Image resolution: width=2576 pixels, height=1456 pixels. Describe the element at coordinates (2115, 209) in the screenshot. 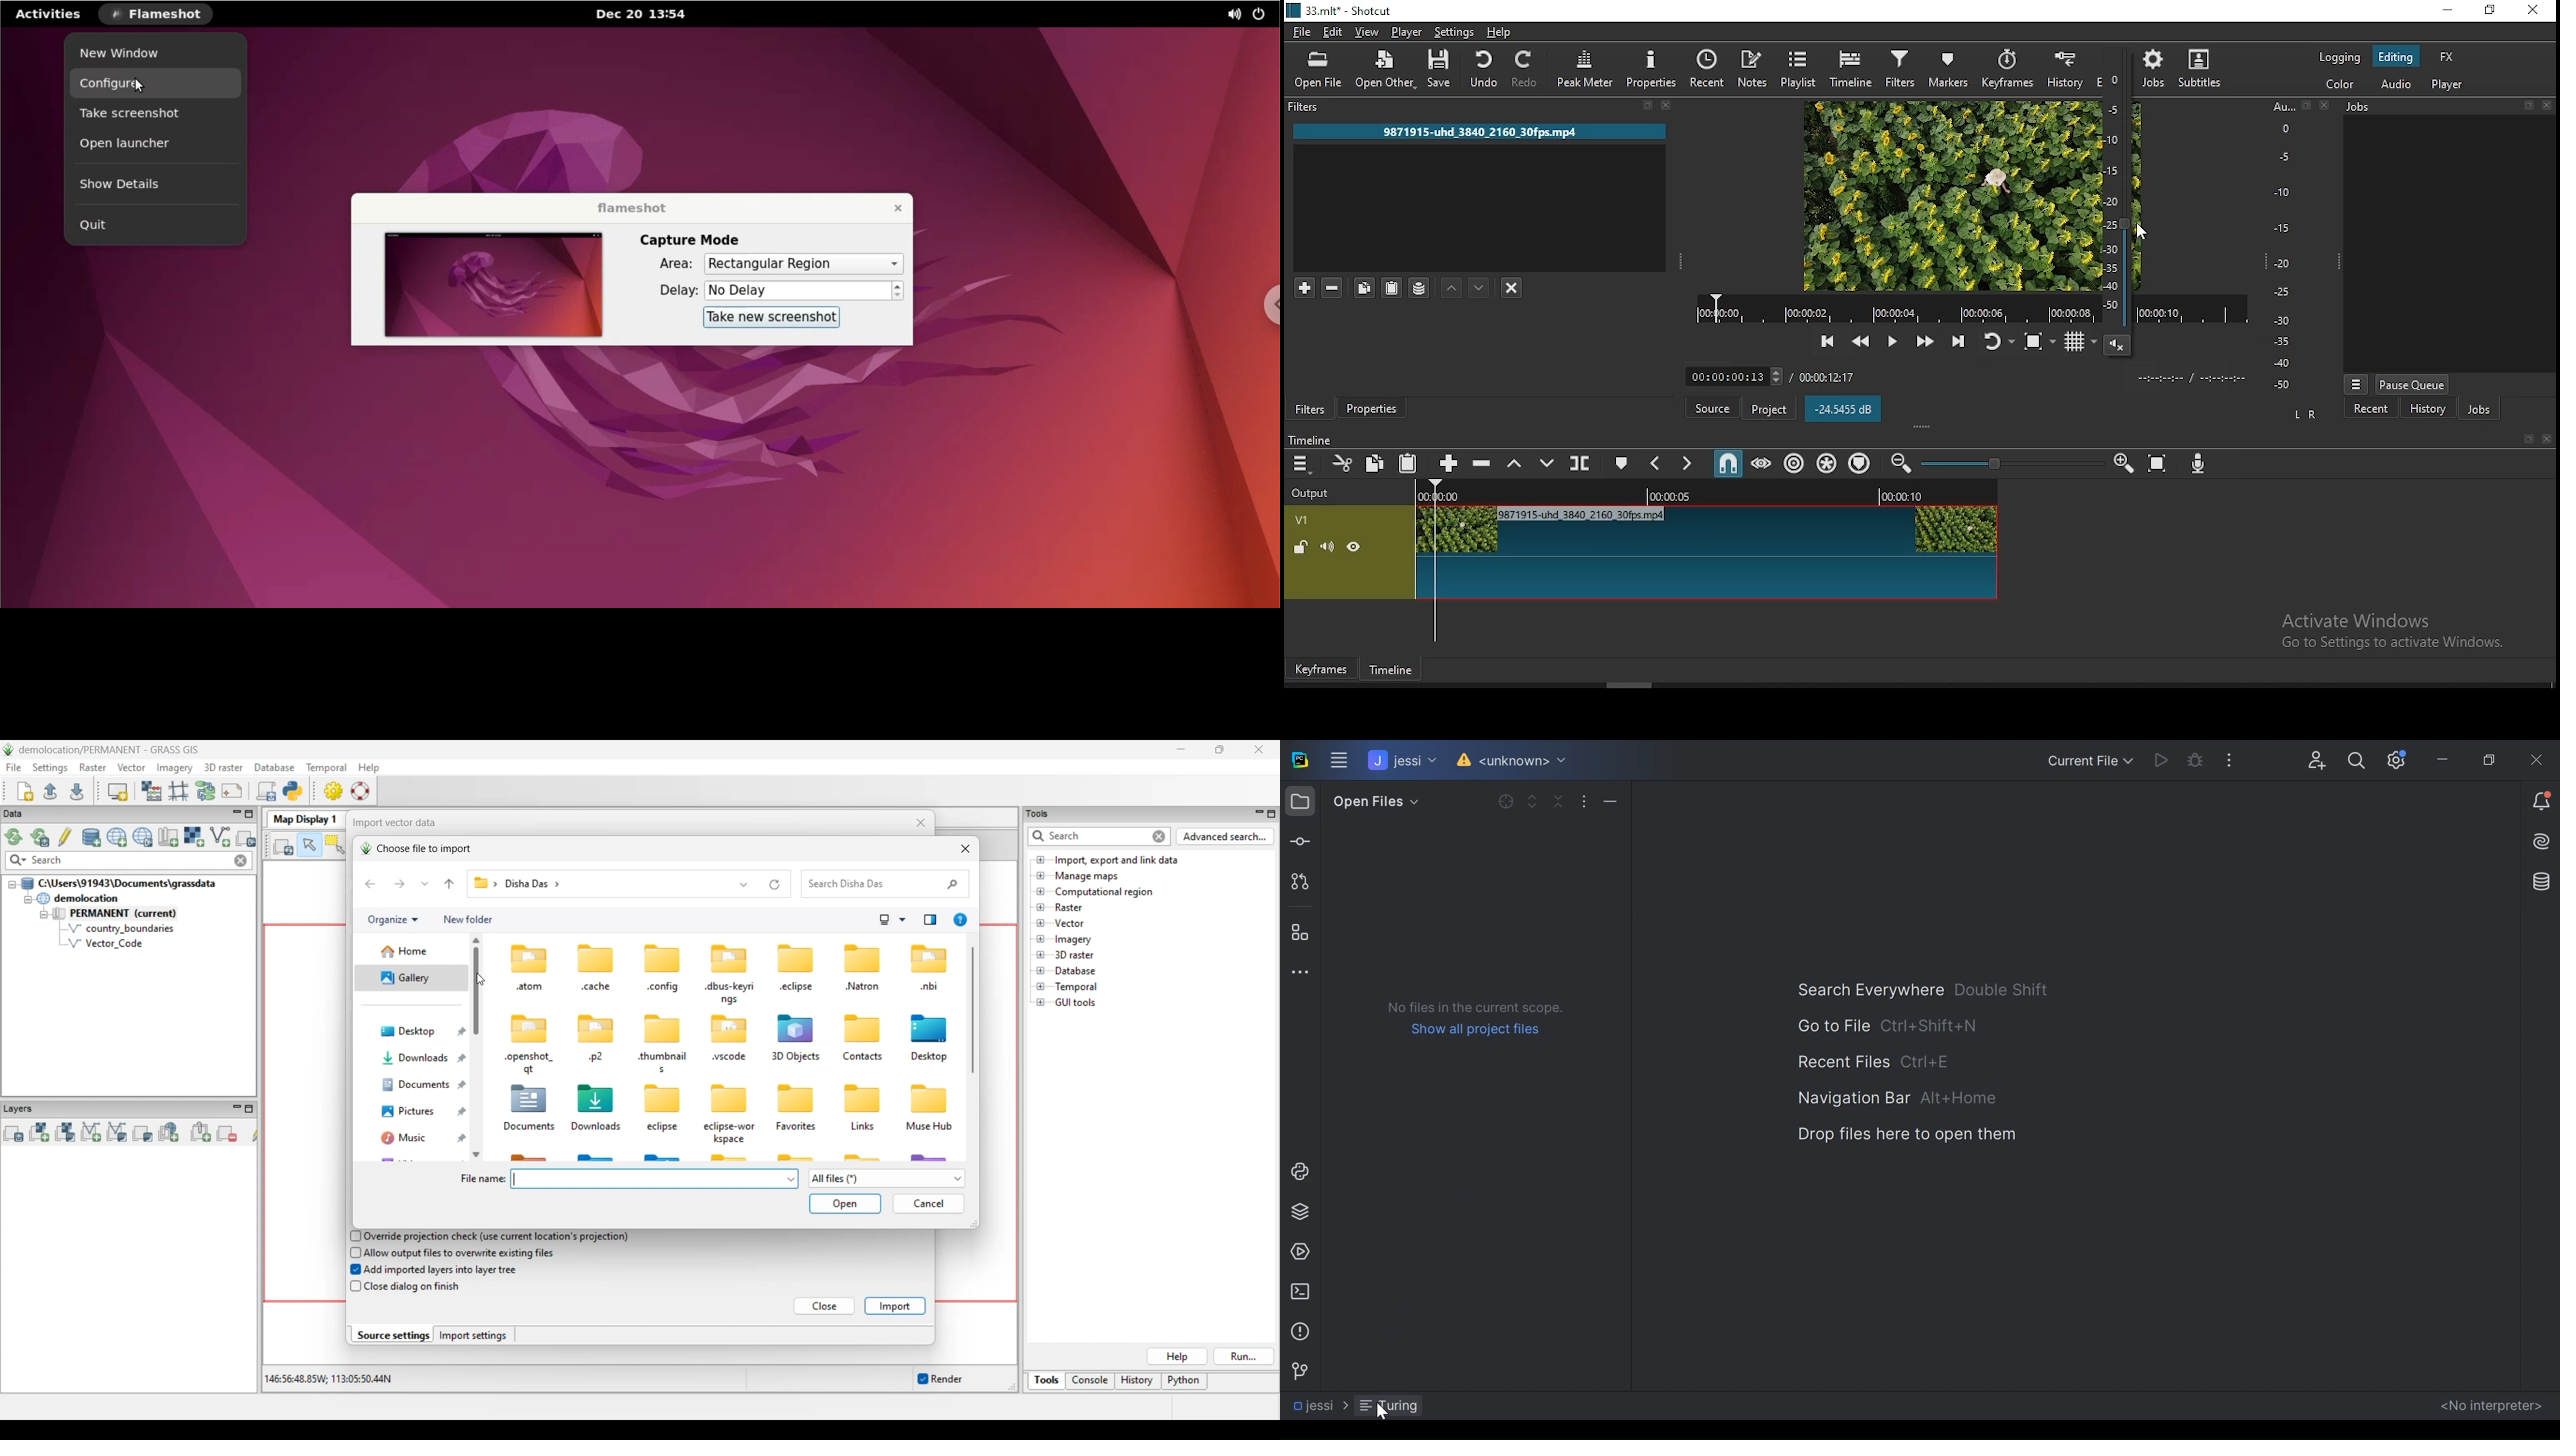

I see `video volume control` at that location.